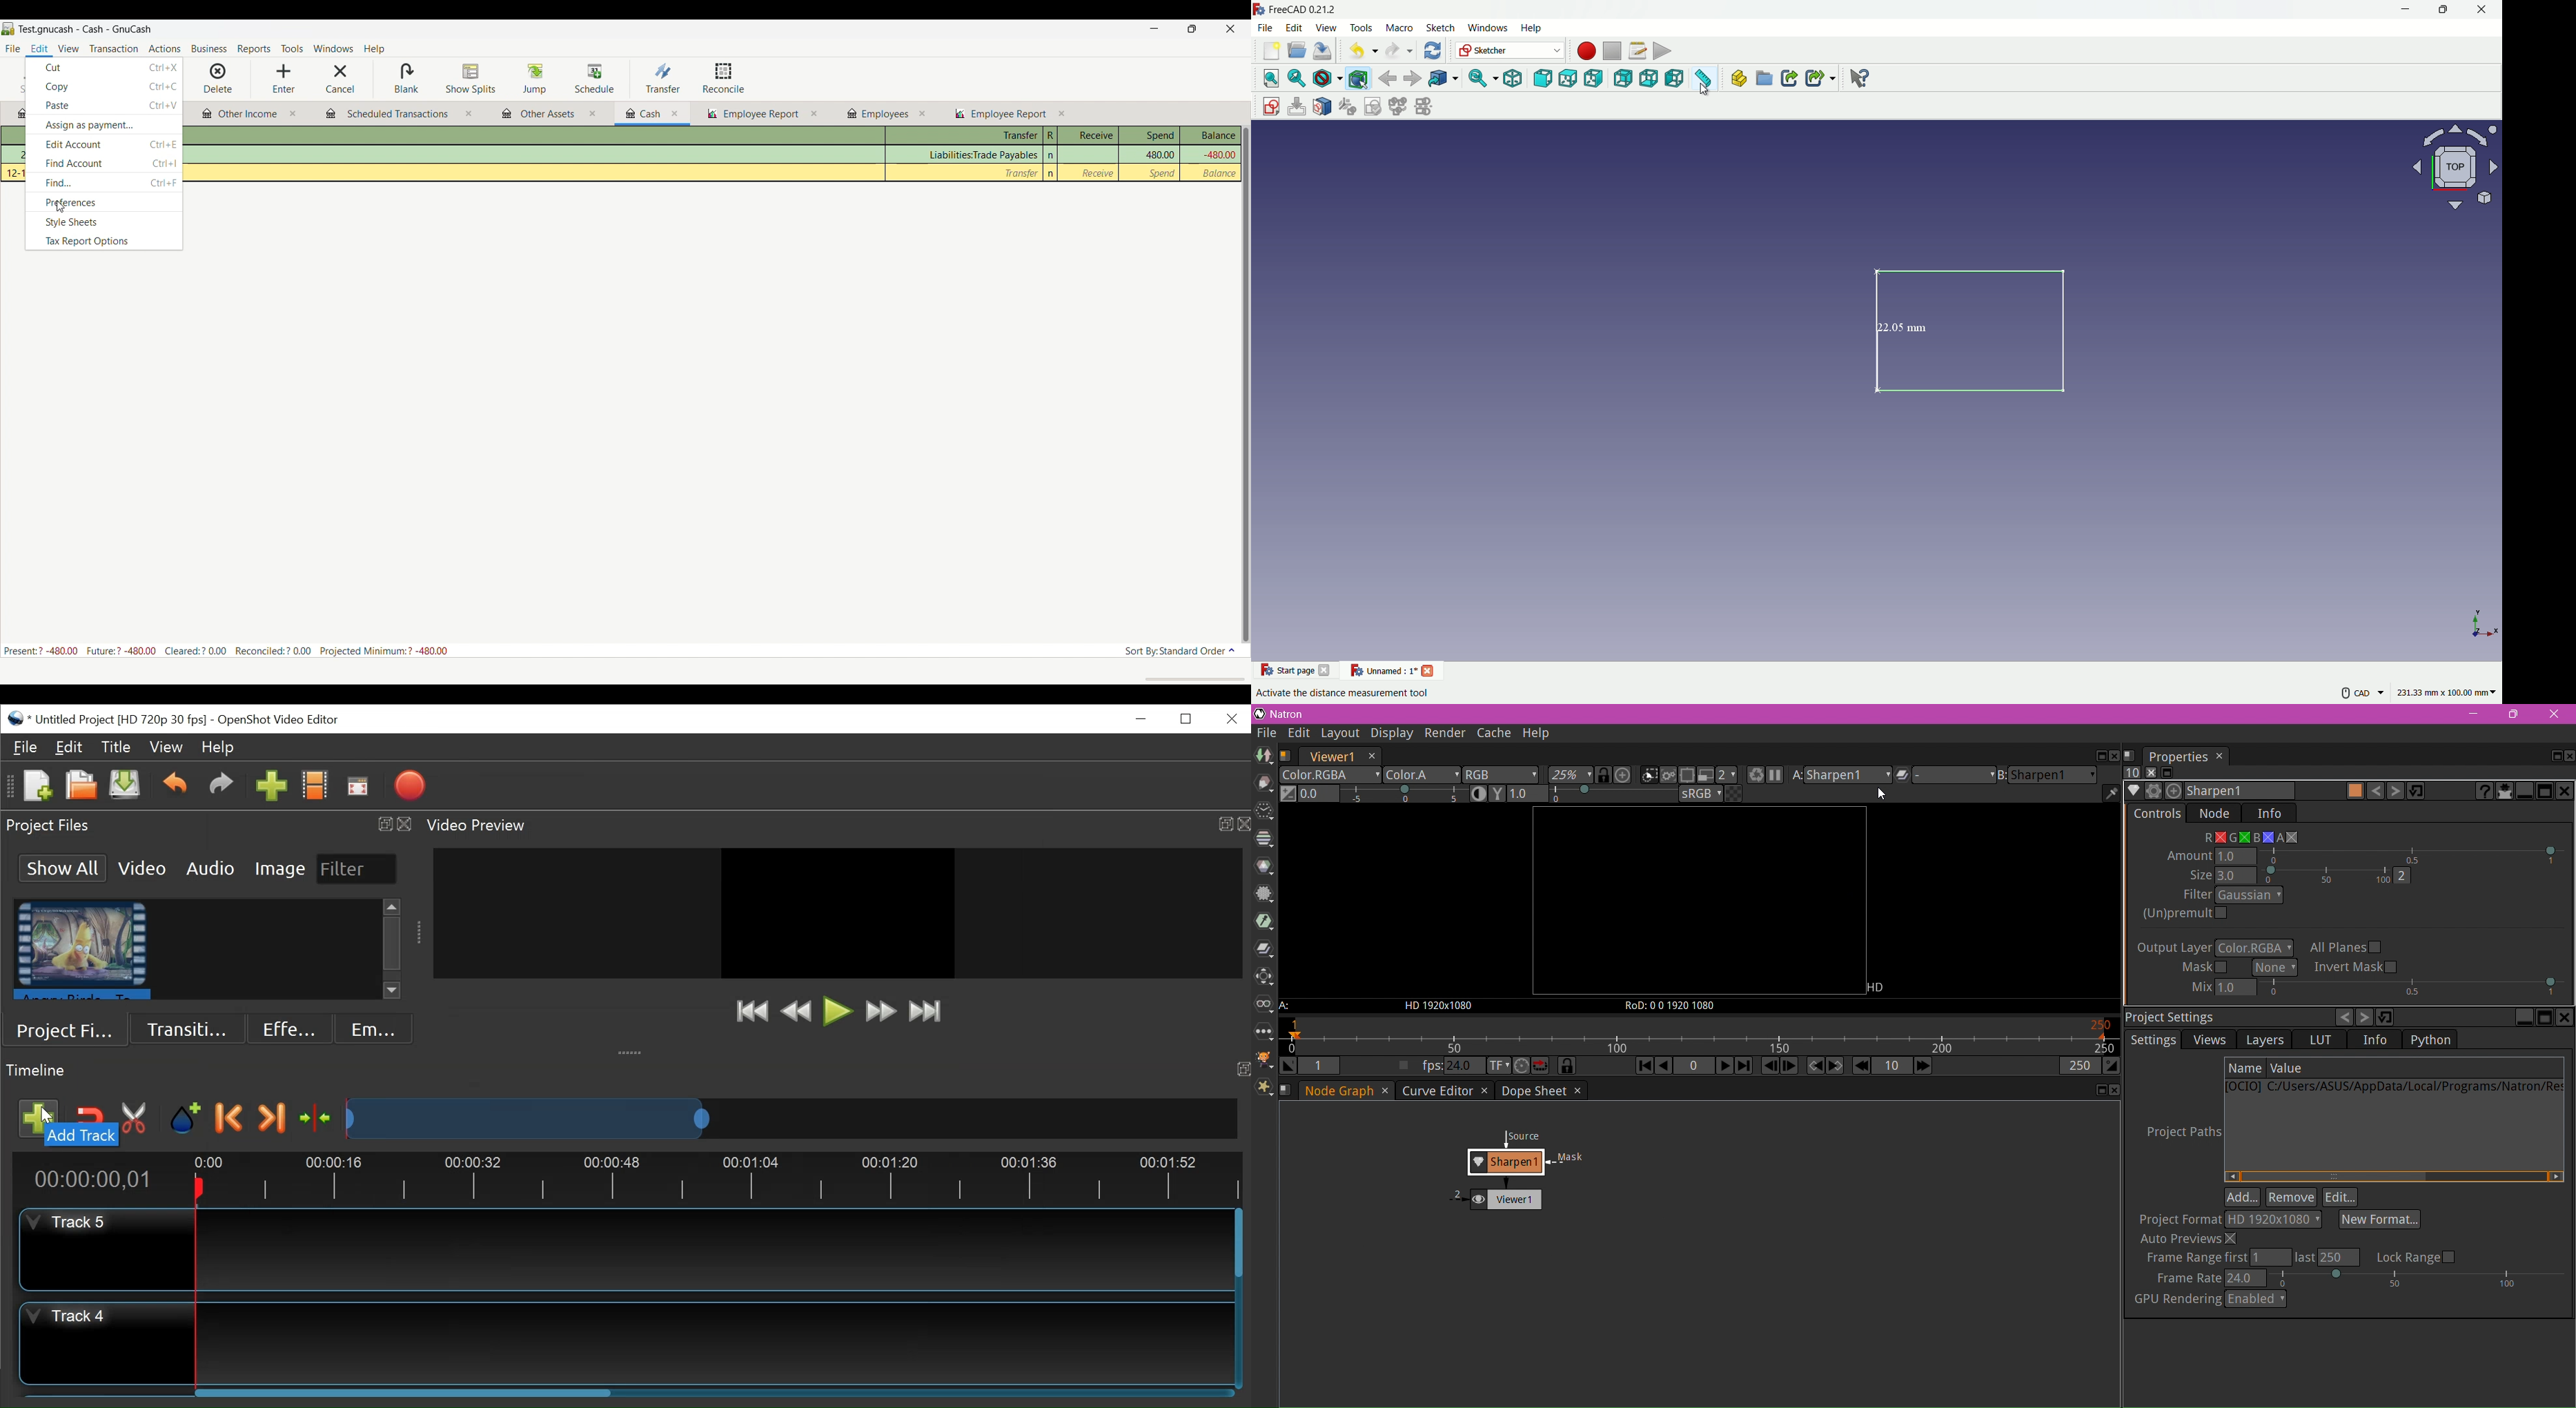 The image size is (2576, 1428). I want to click on save, so click(1323, 51).